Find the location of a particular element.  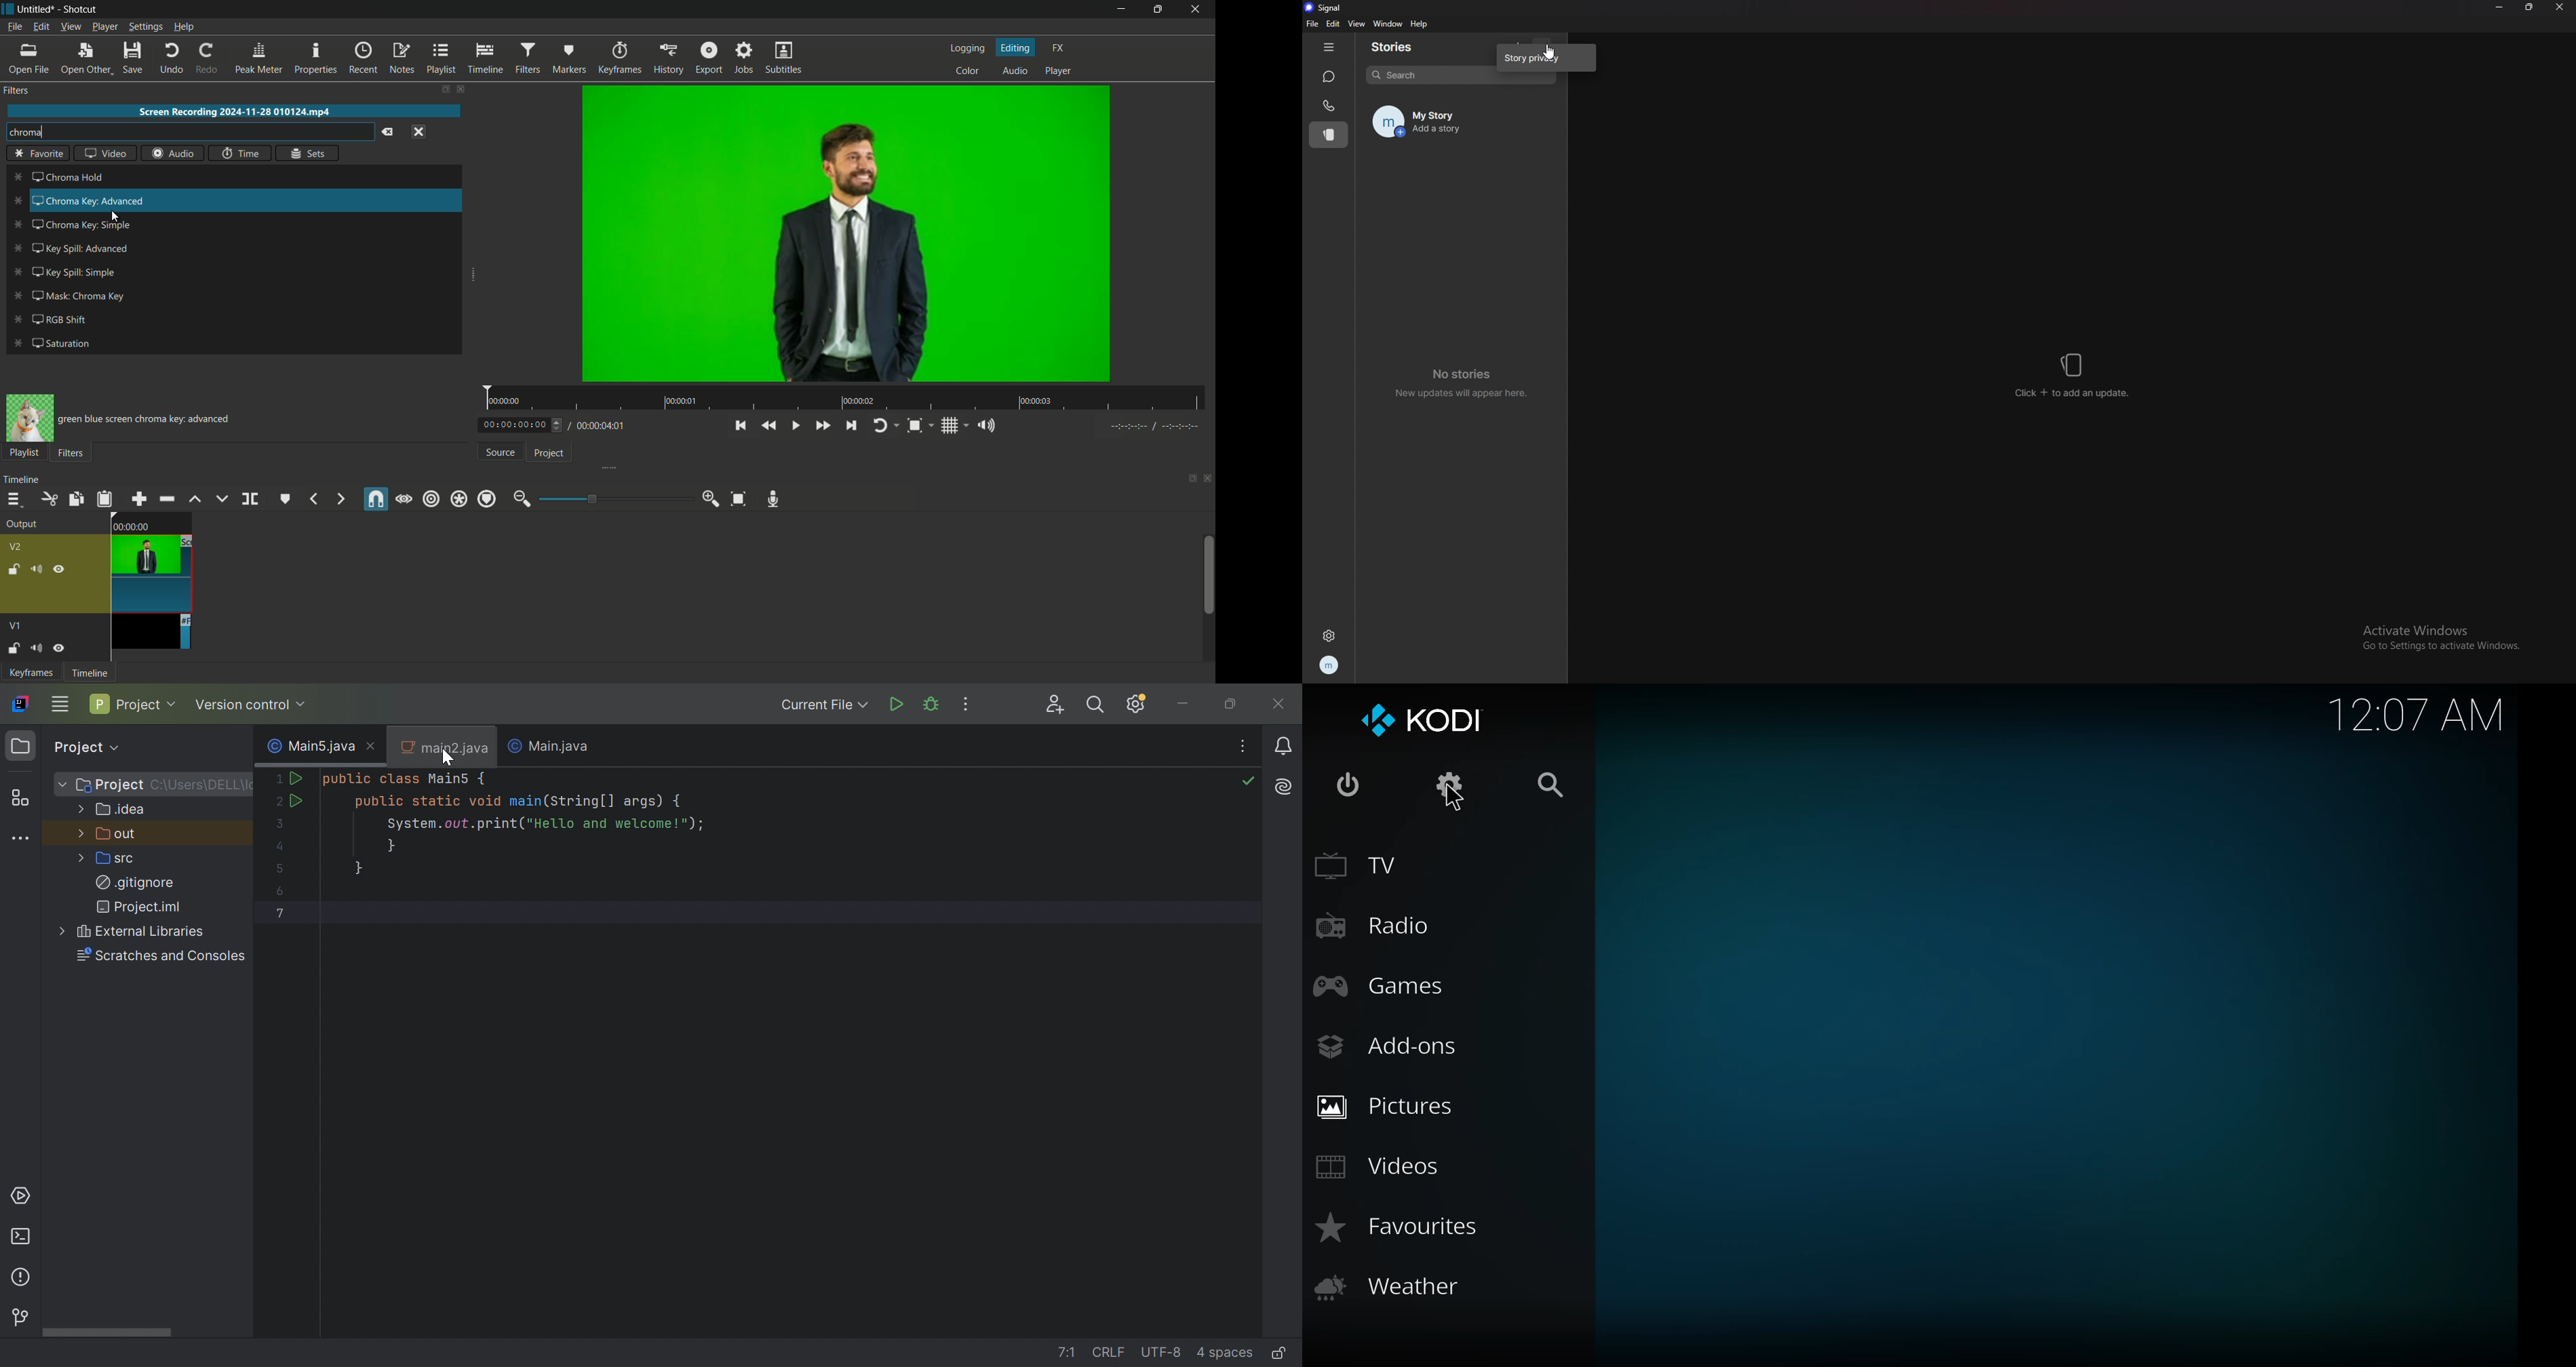

scroll bar is located at coordinates (1208, 575).